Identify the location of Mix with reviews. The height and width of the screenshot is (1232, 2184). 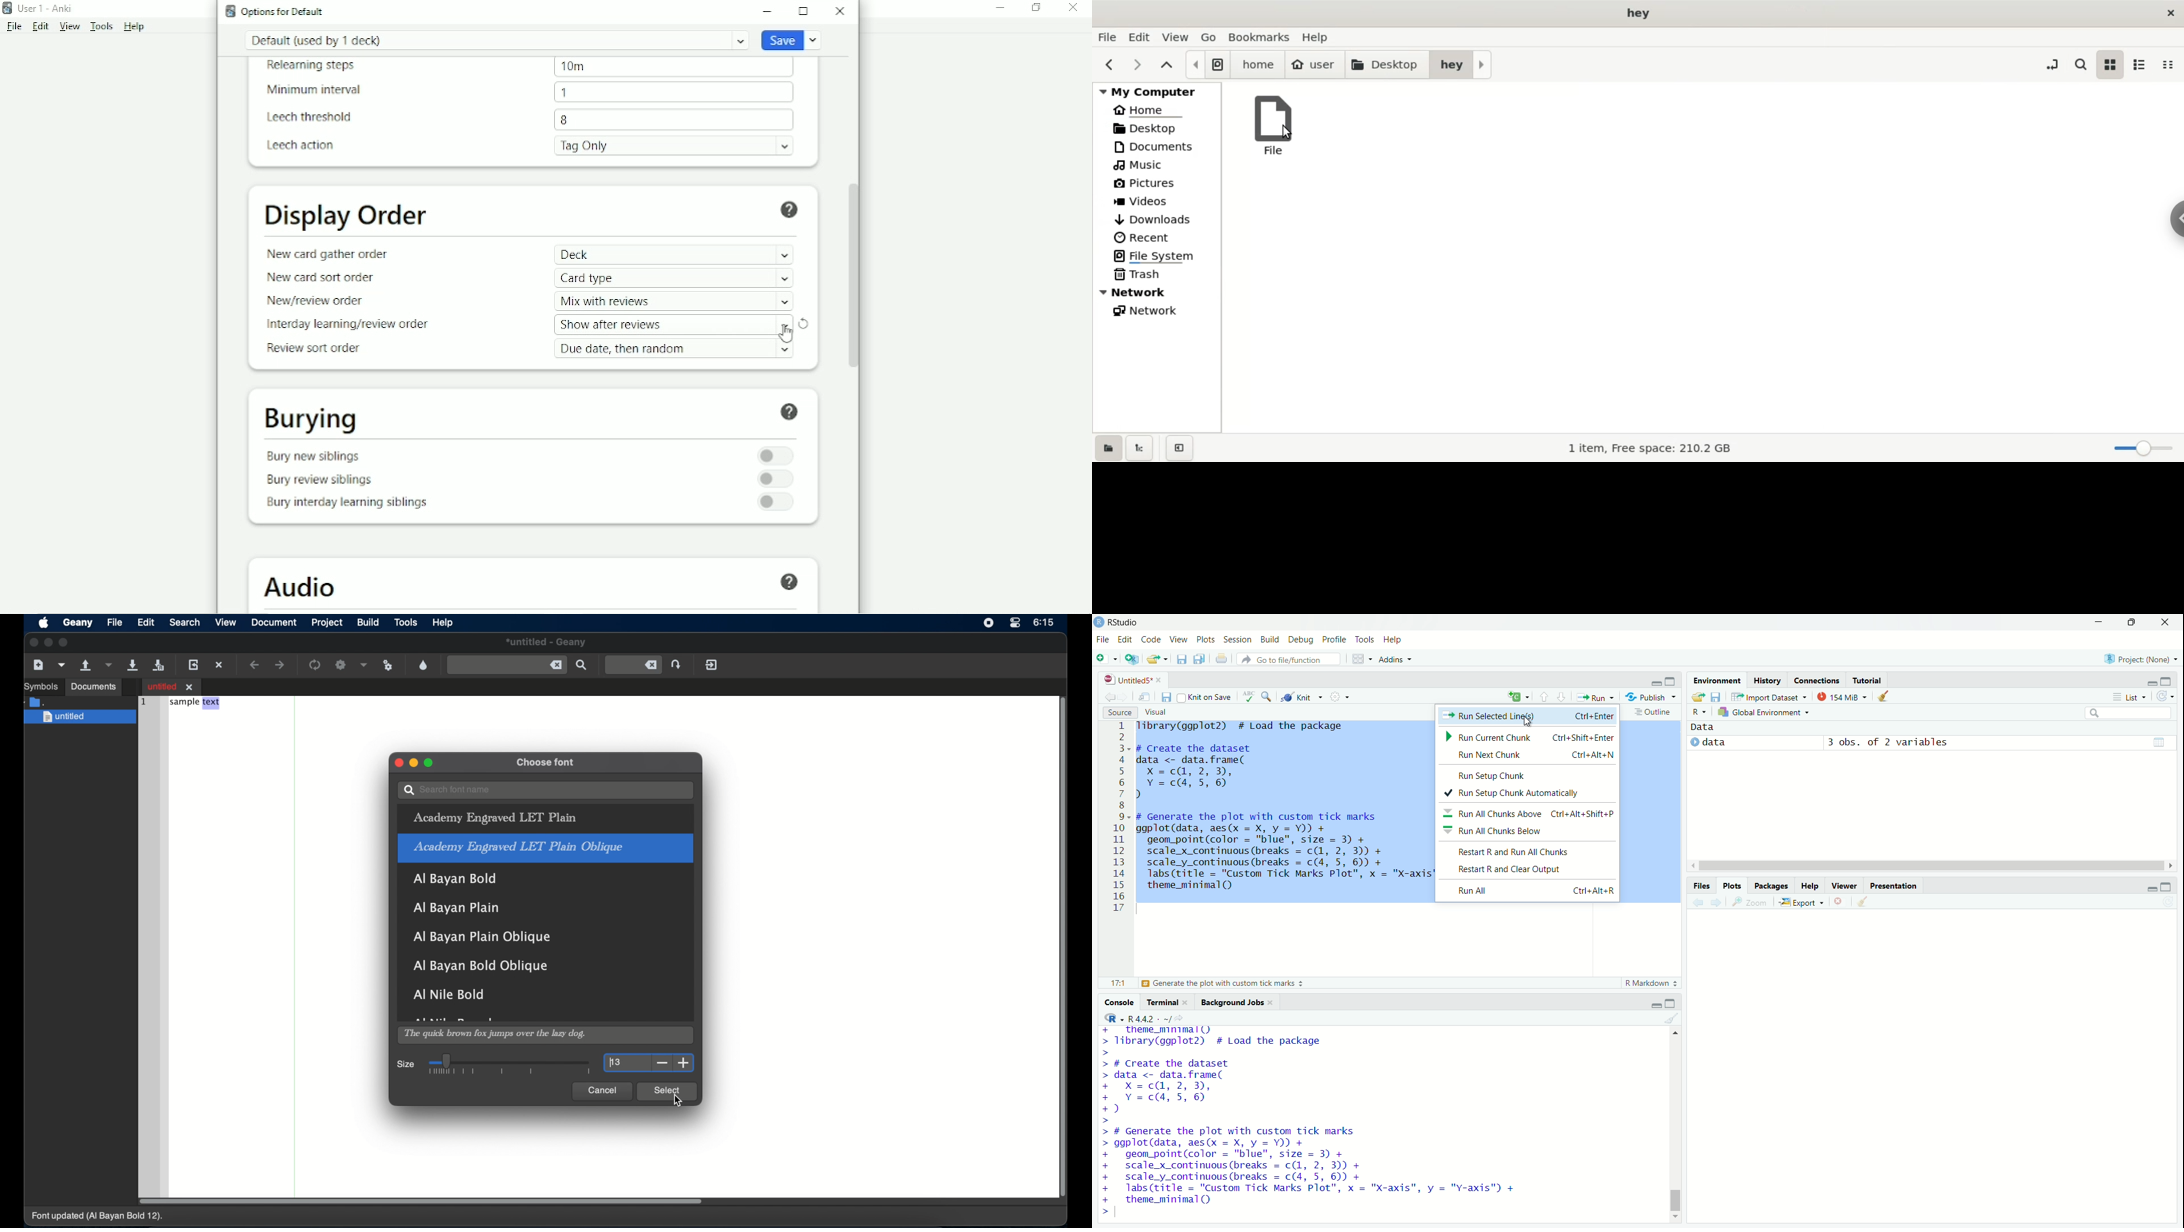
(674, 301).